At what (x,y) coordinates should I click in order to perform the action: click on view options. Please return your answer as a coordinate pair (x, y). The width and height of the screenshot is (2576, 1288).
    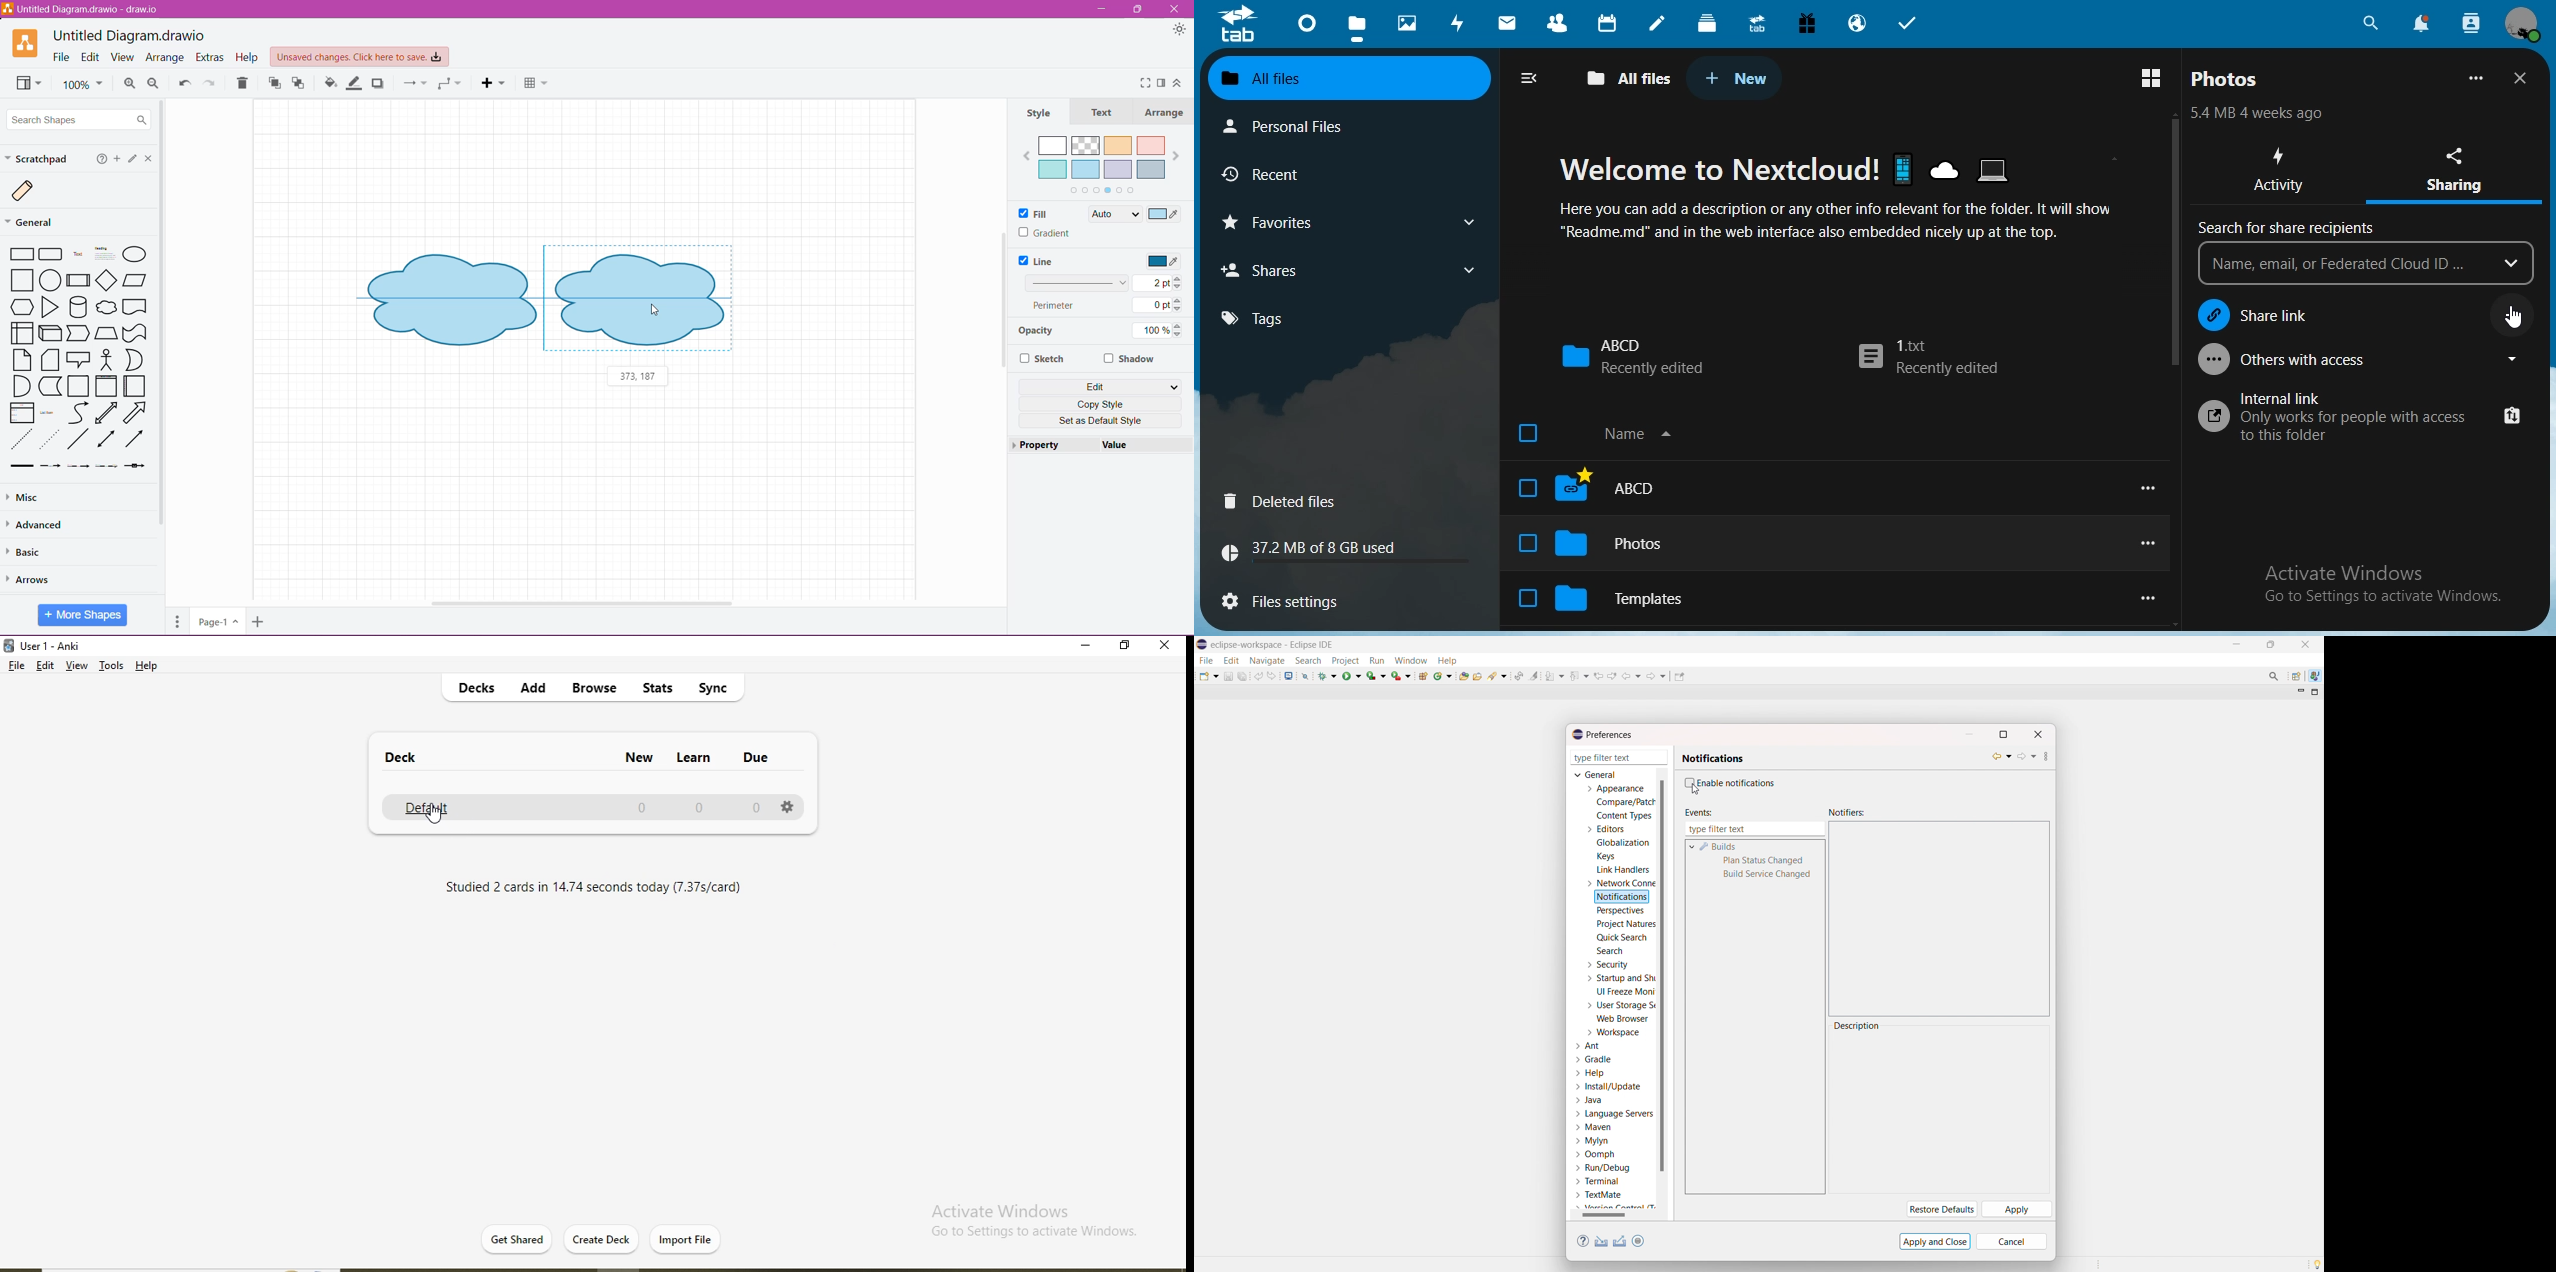
    Looking at the image, I should click on (2150, 543).